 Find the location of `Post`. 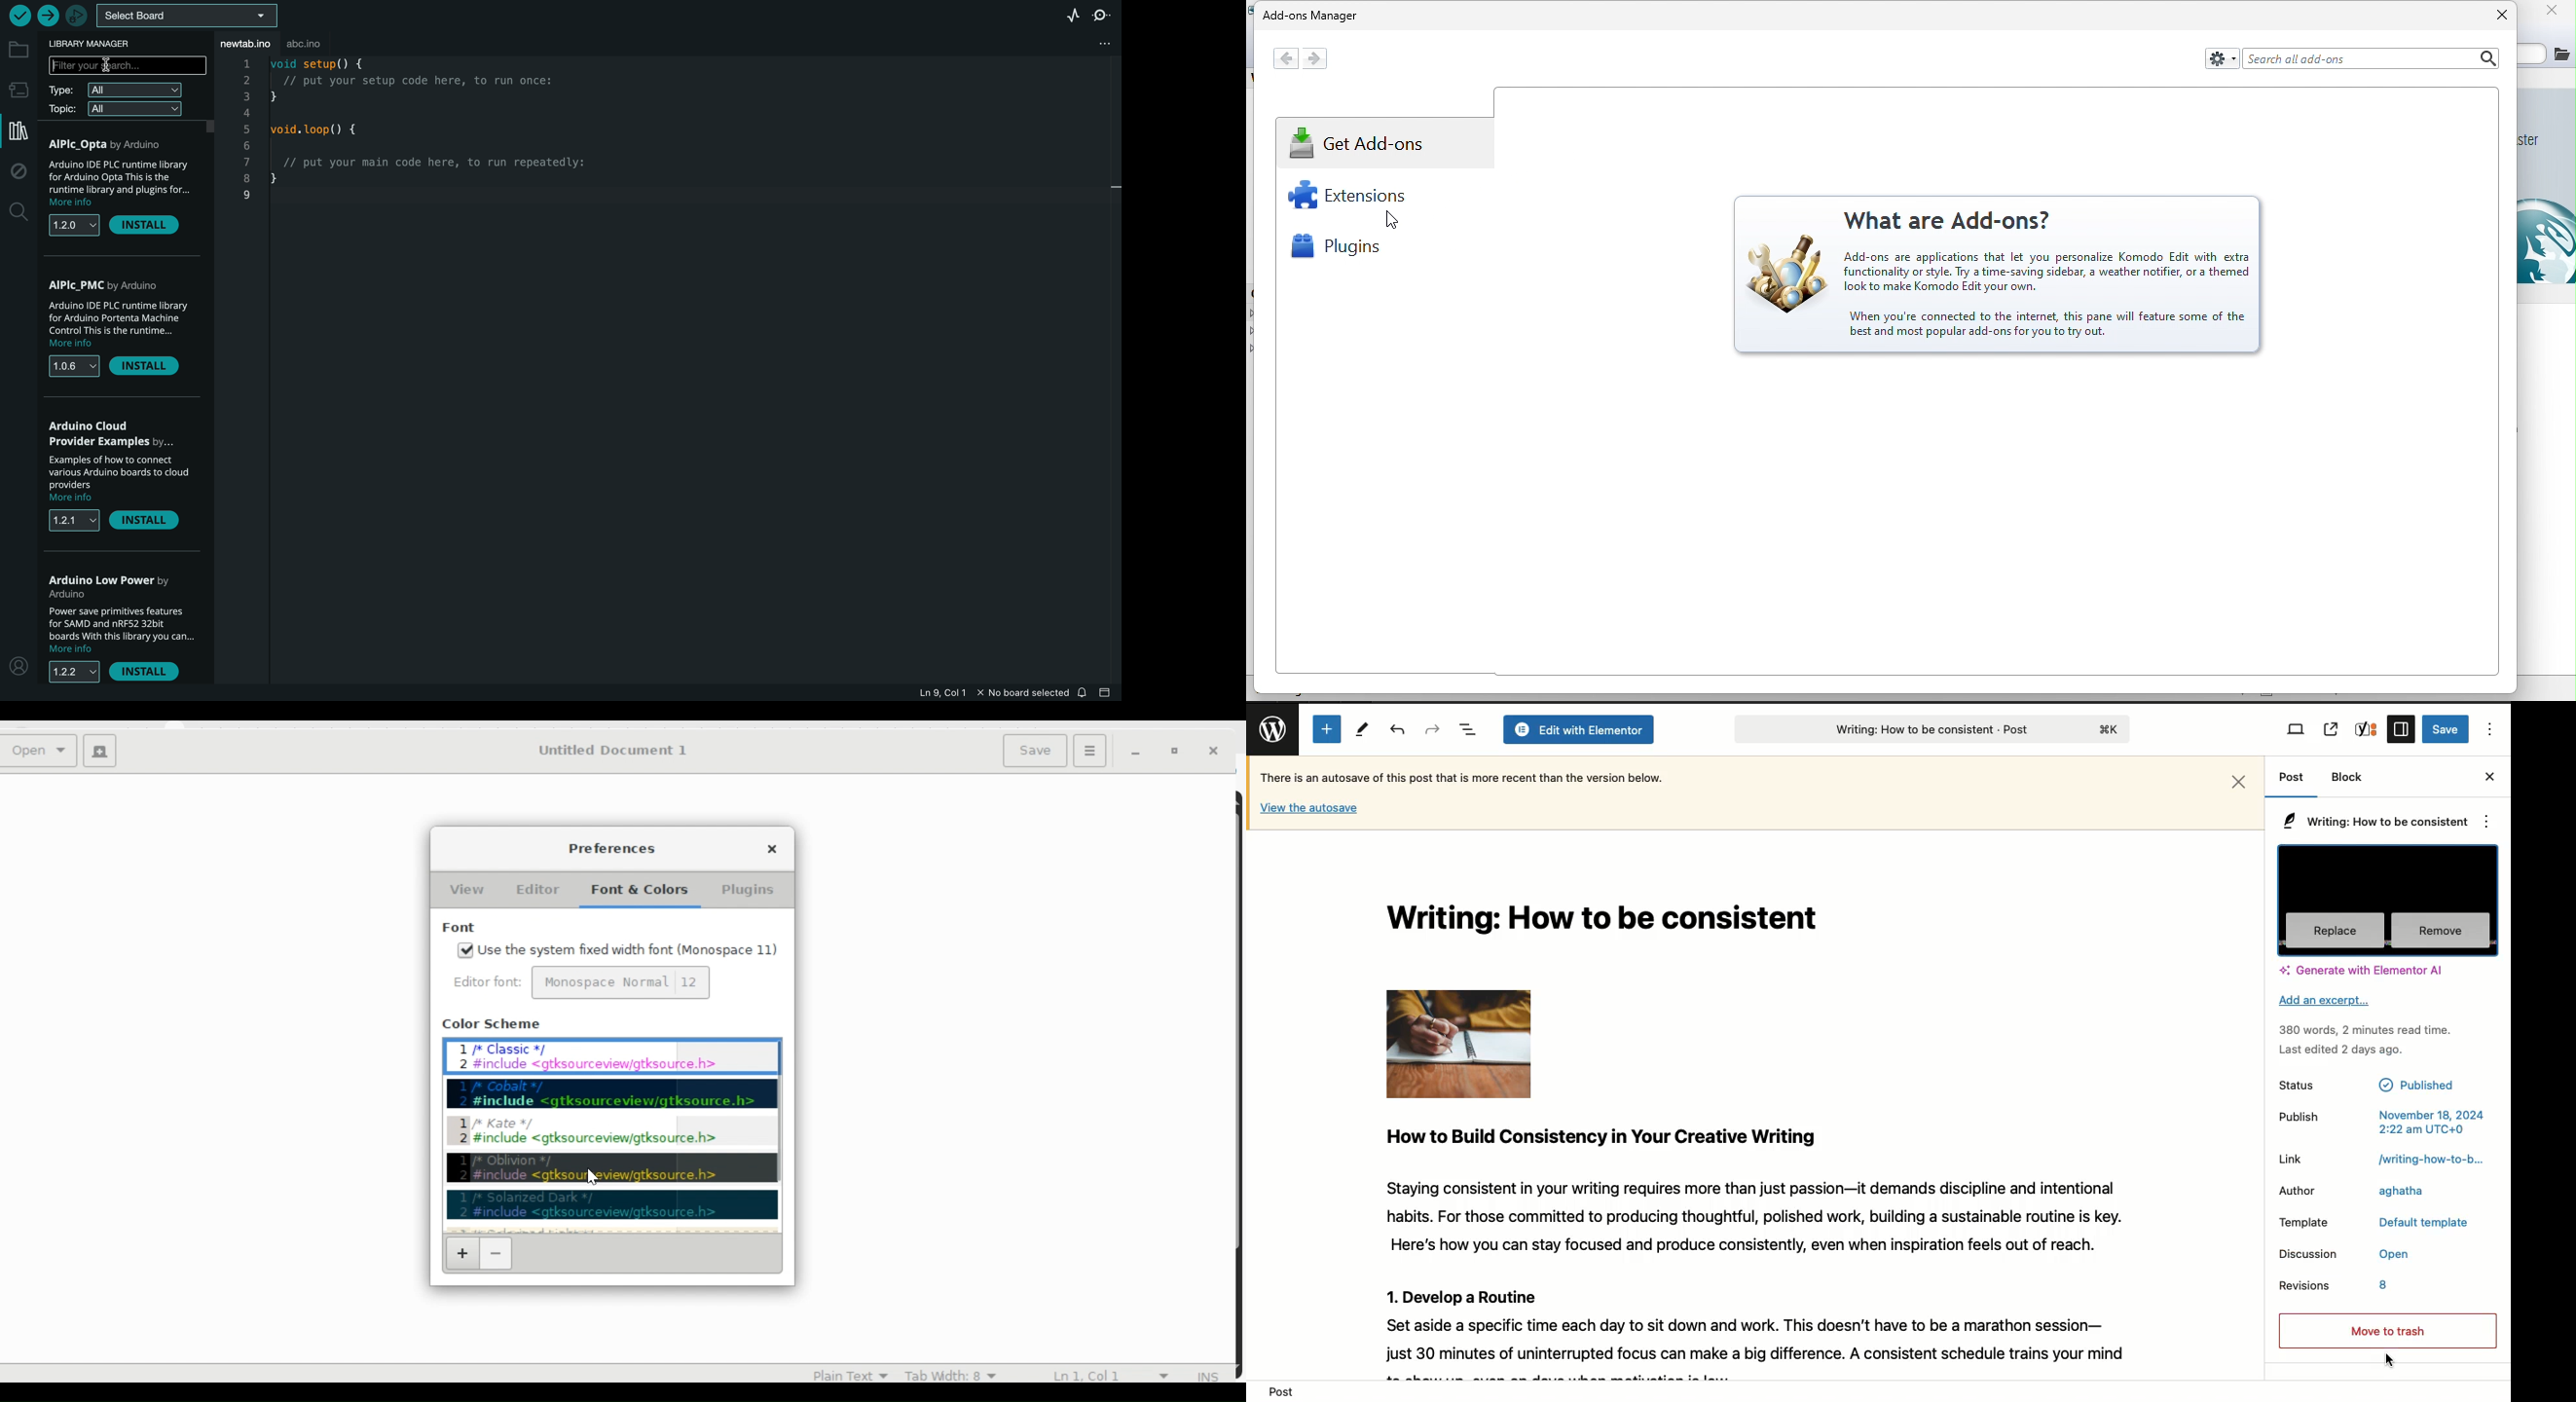

Post is located at coordinates (1282, 1387).